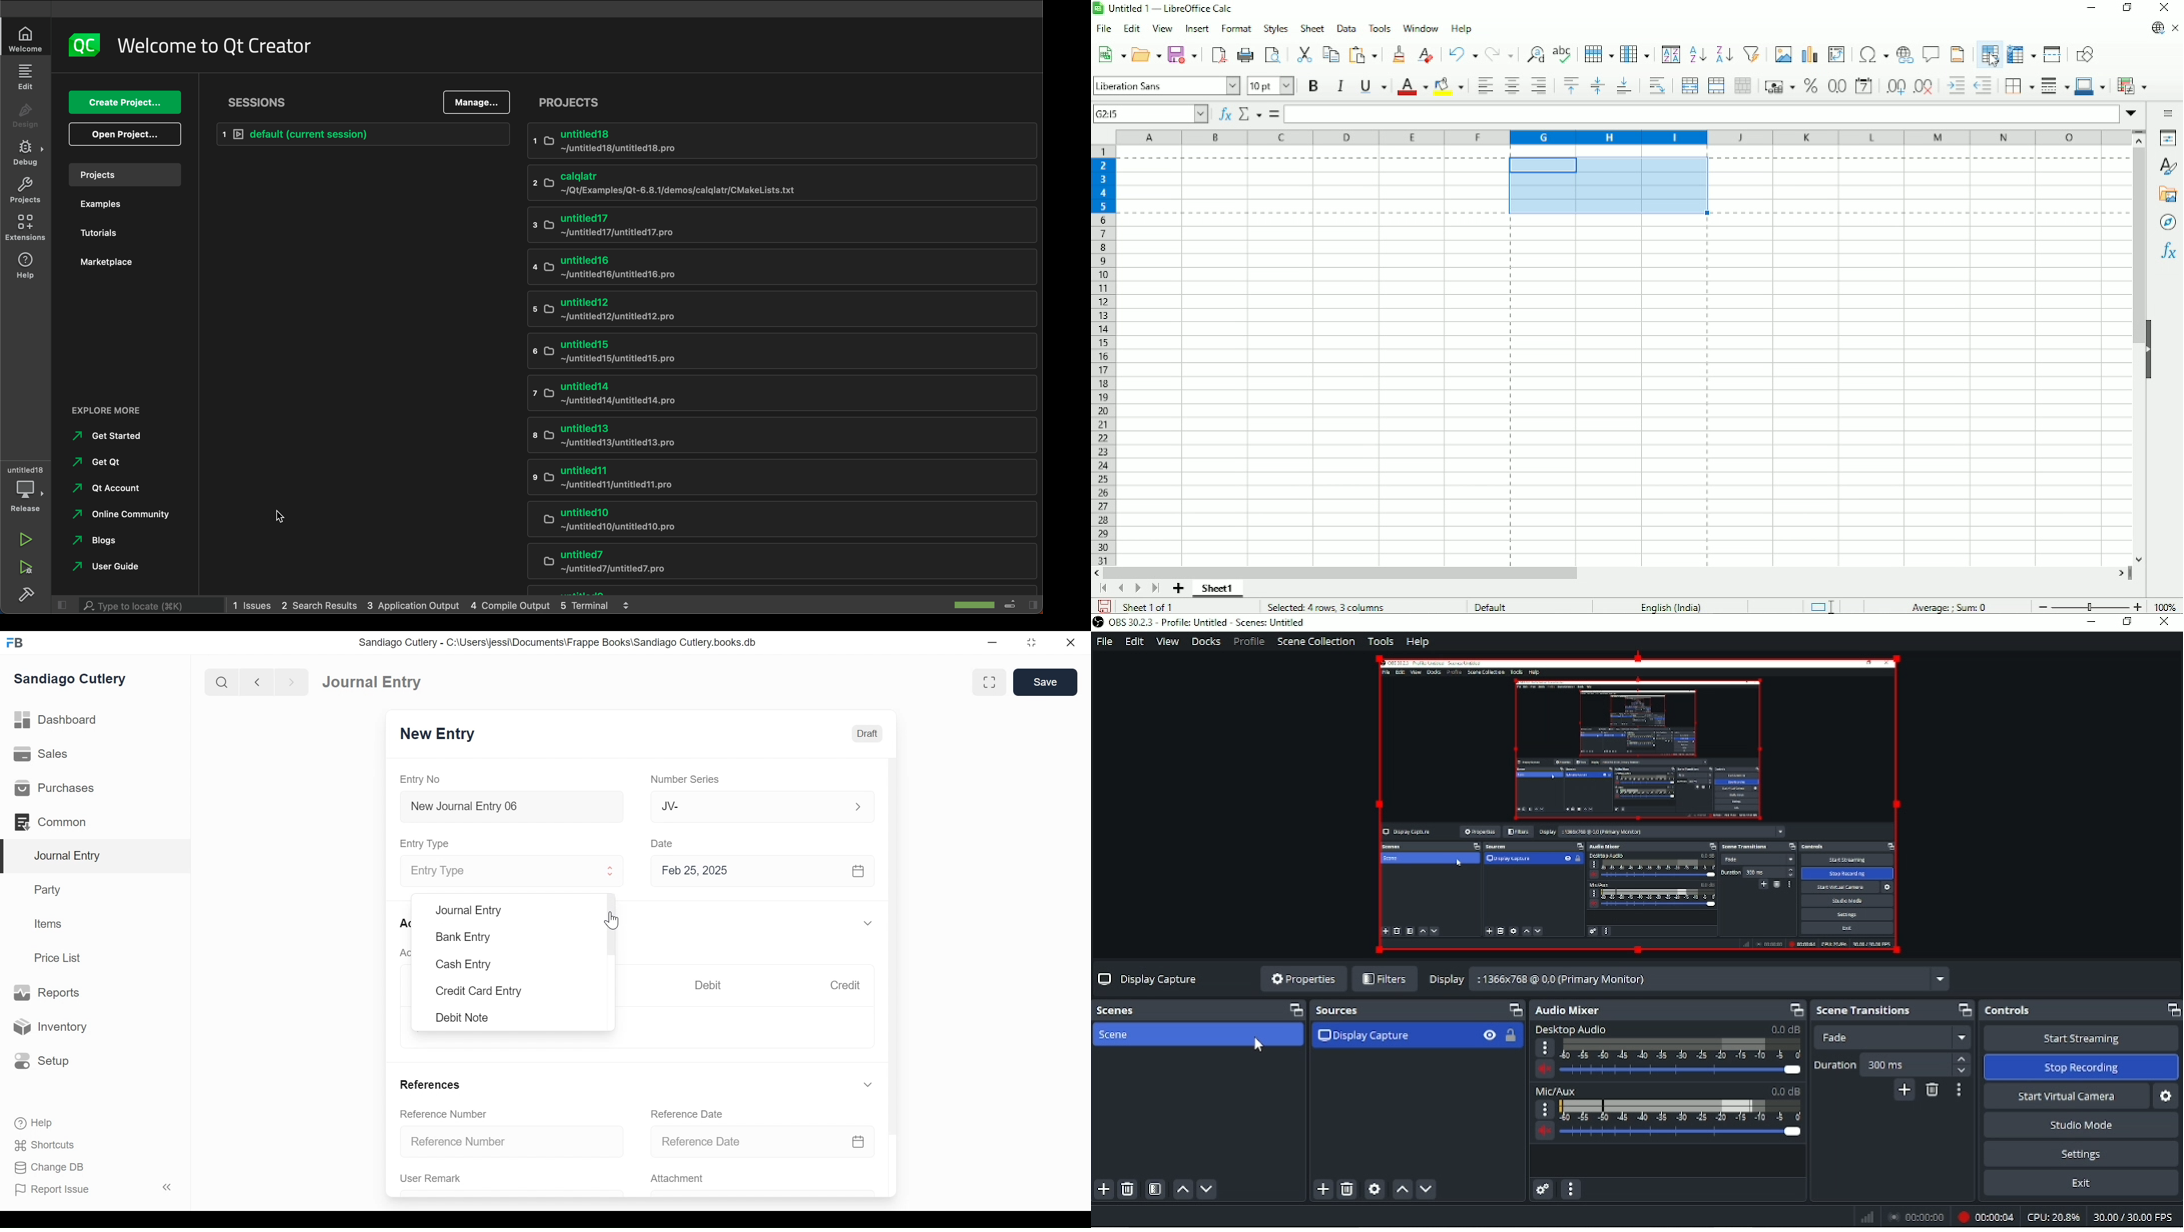 The height and width of the screenshot is (1232, 2184). What do you see at coordinates (48, 1027) in the screenshot?
I see `Inventory` at bounding box center [48, 1027].